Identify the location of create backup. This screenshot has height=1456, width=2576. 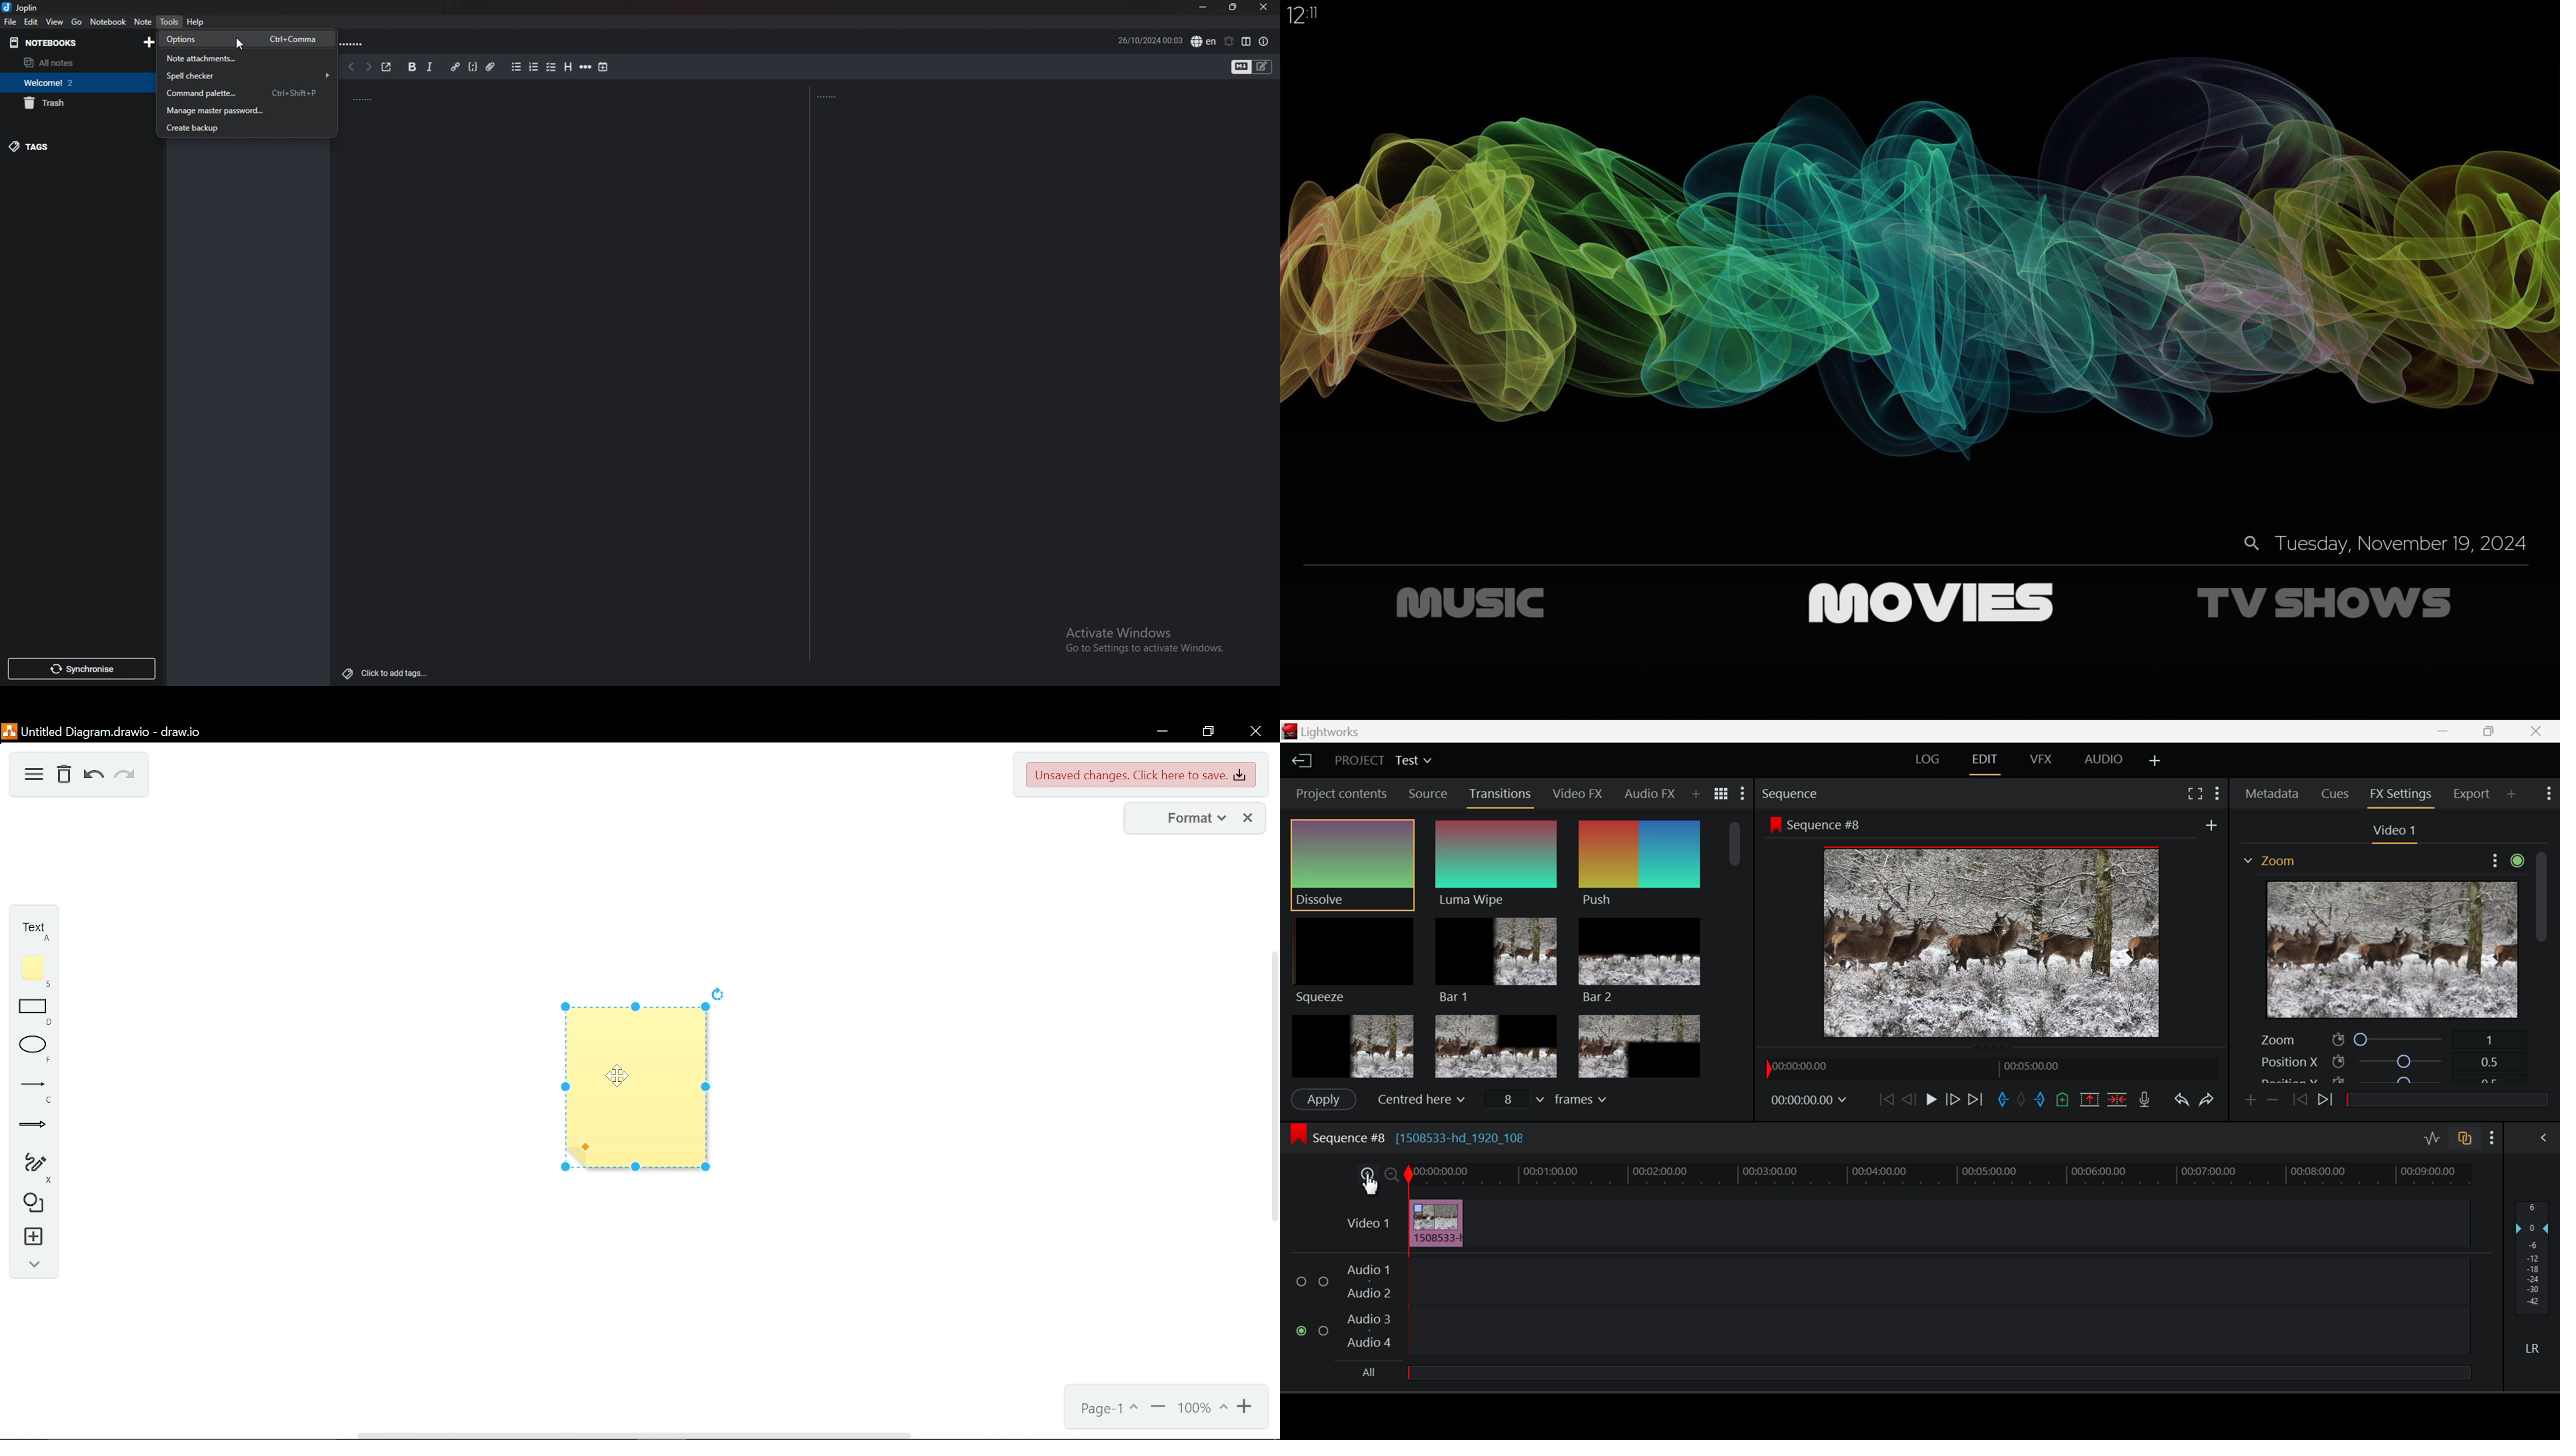
(243, 127).